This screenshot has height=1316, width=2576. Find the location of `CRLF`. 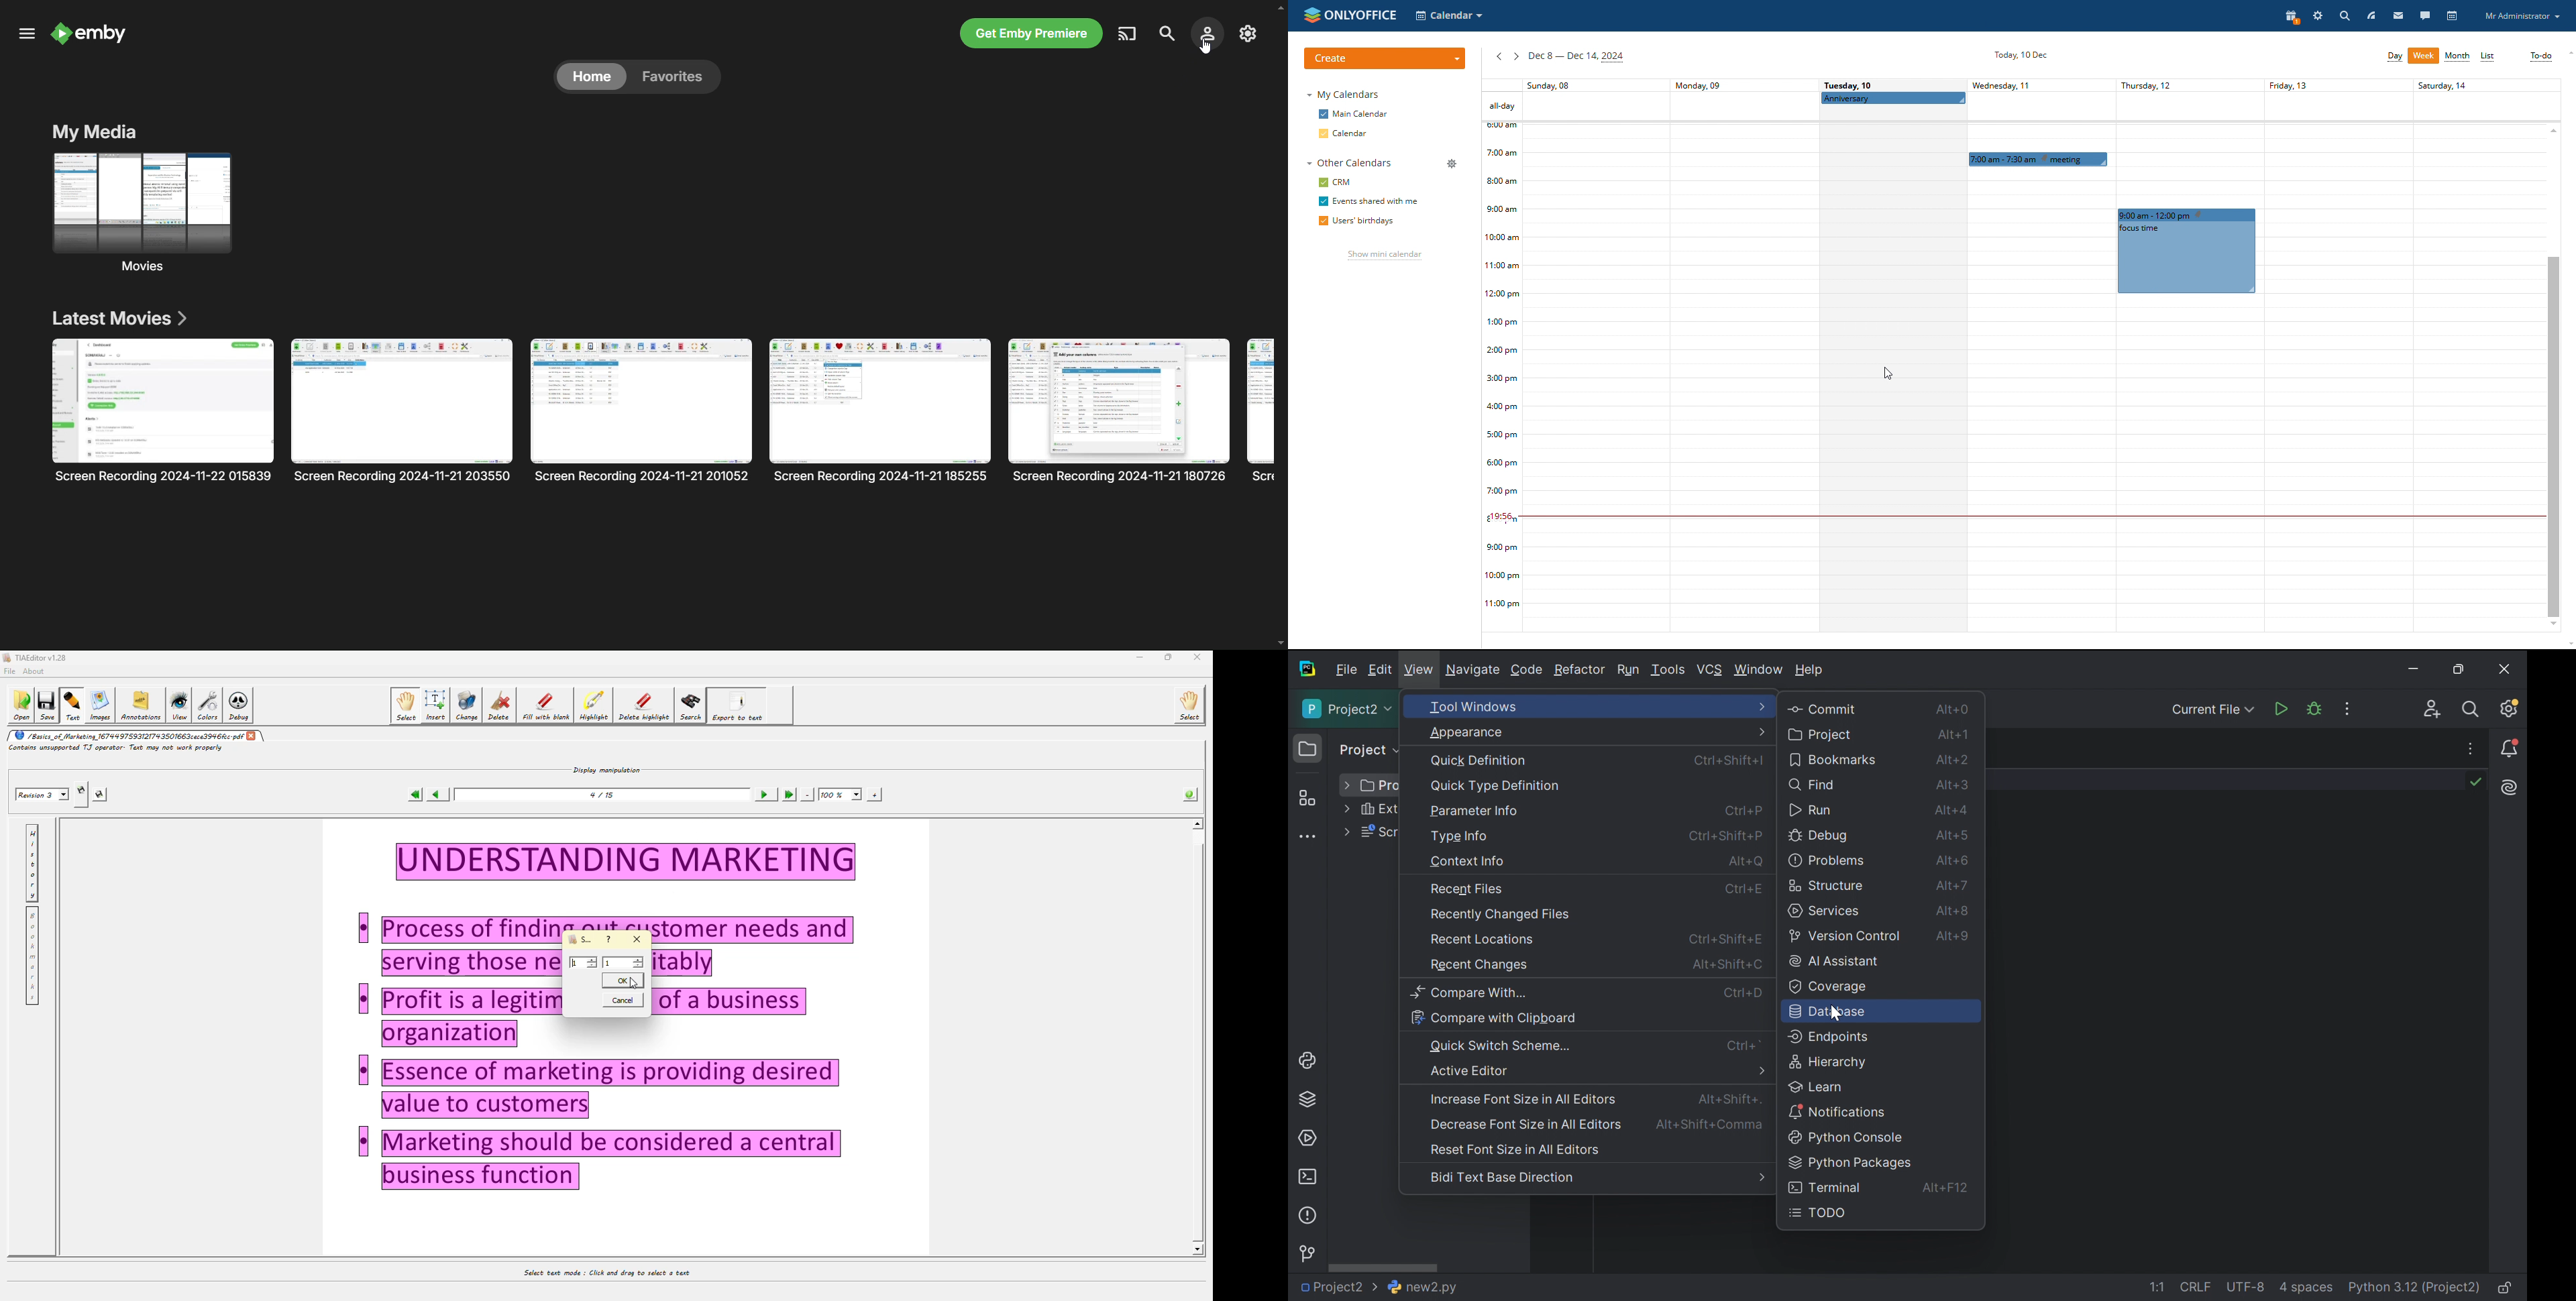

CRLF is located at coordinates (2197, 1287).